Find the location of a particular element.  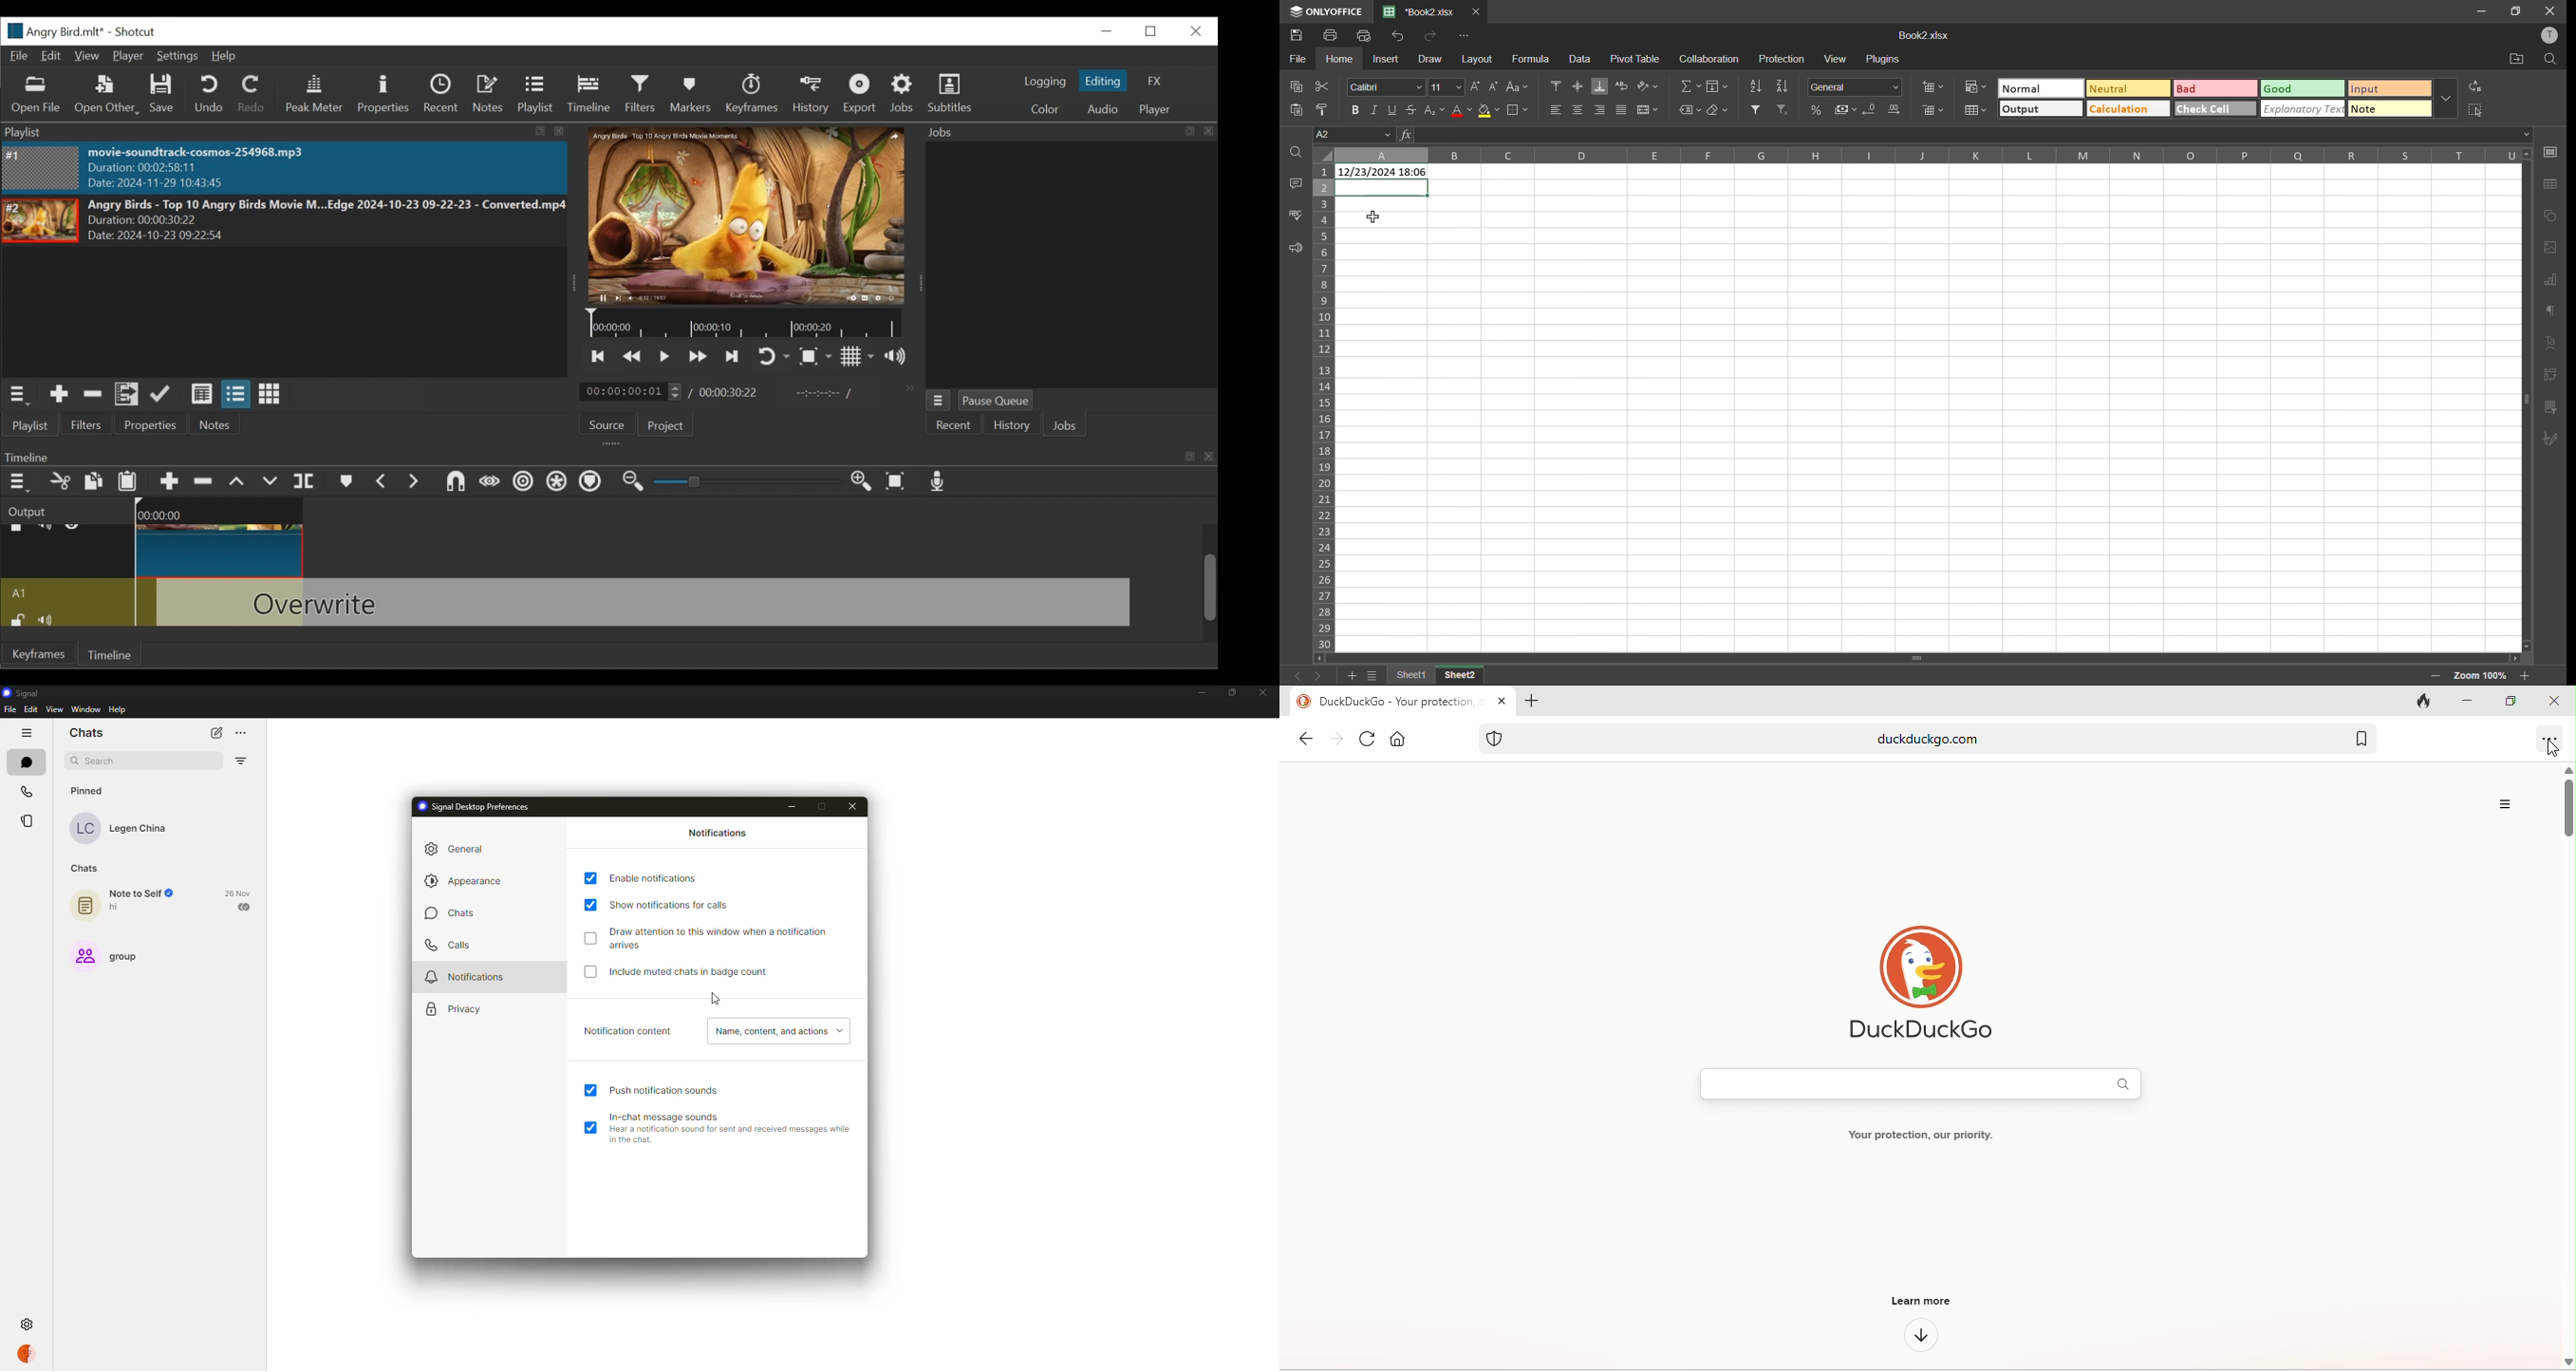

Jobs Menu is located at coordinates (938, 400).